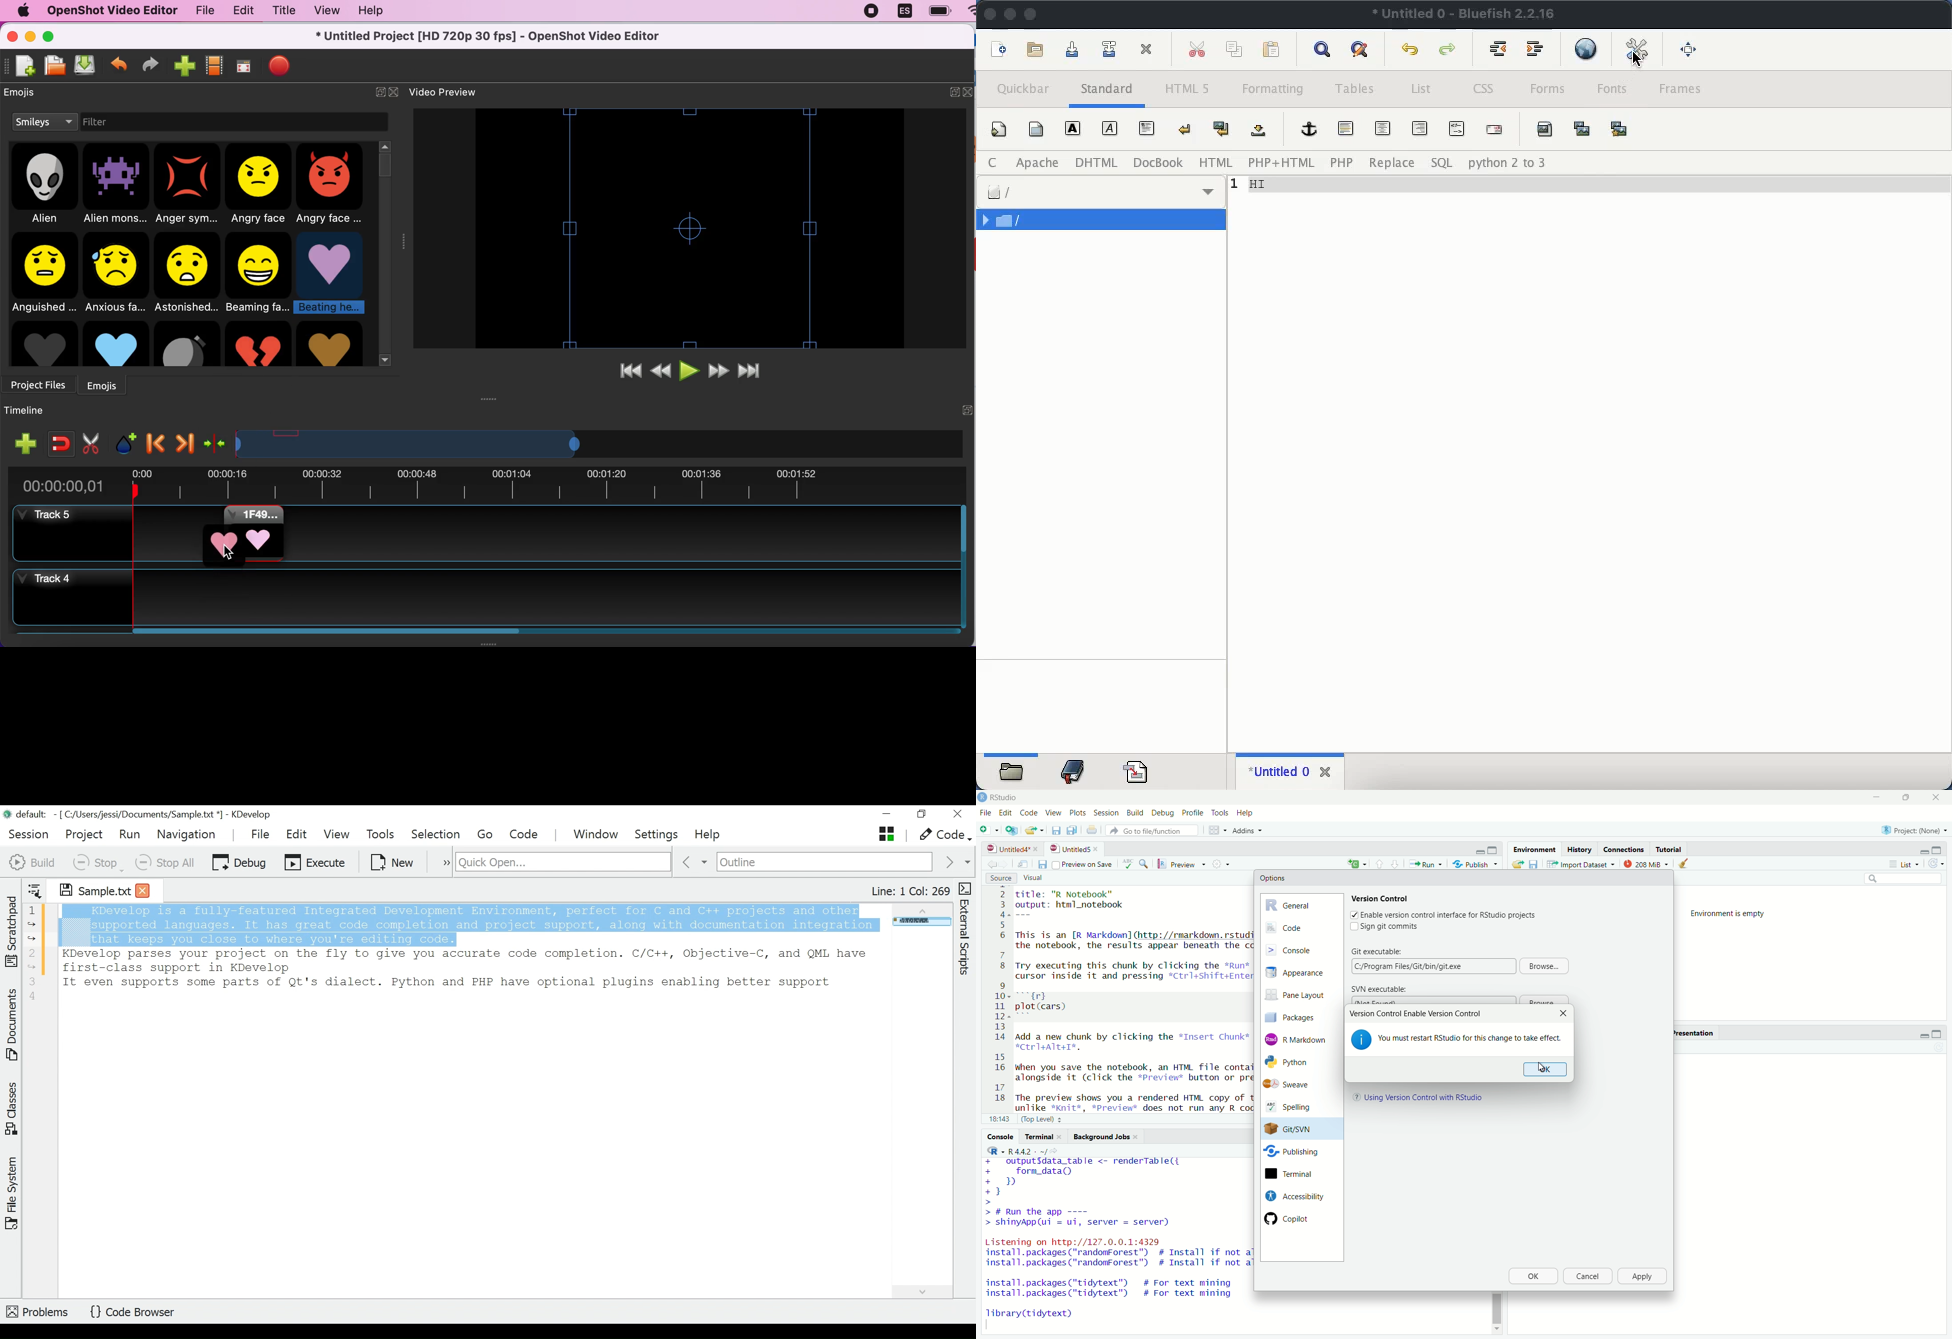 Image resolution: width=1960 pixels, height=1344 pixels. Describe the element at coordinates (1731, 914) in the screenshot. I see `Environment is empty` at that location.